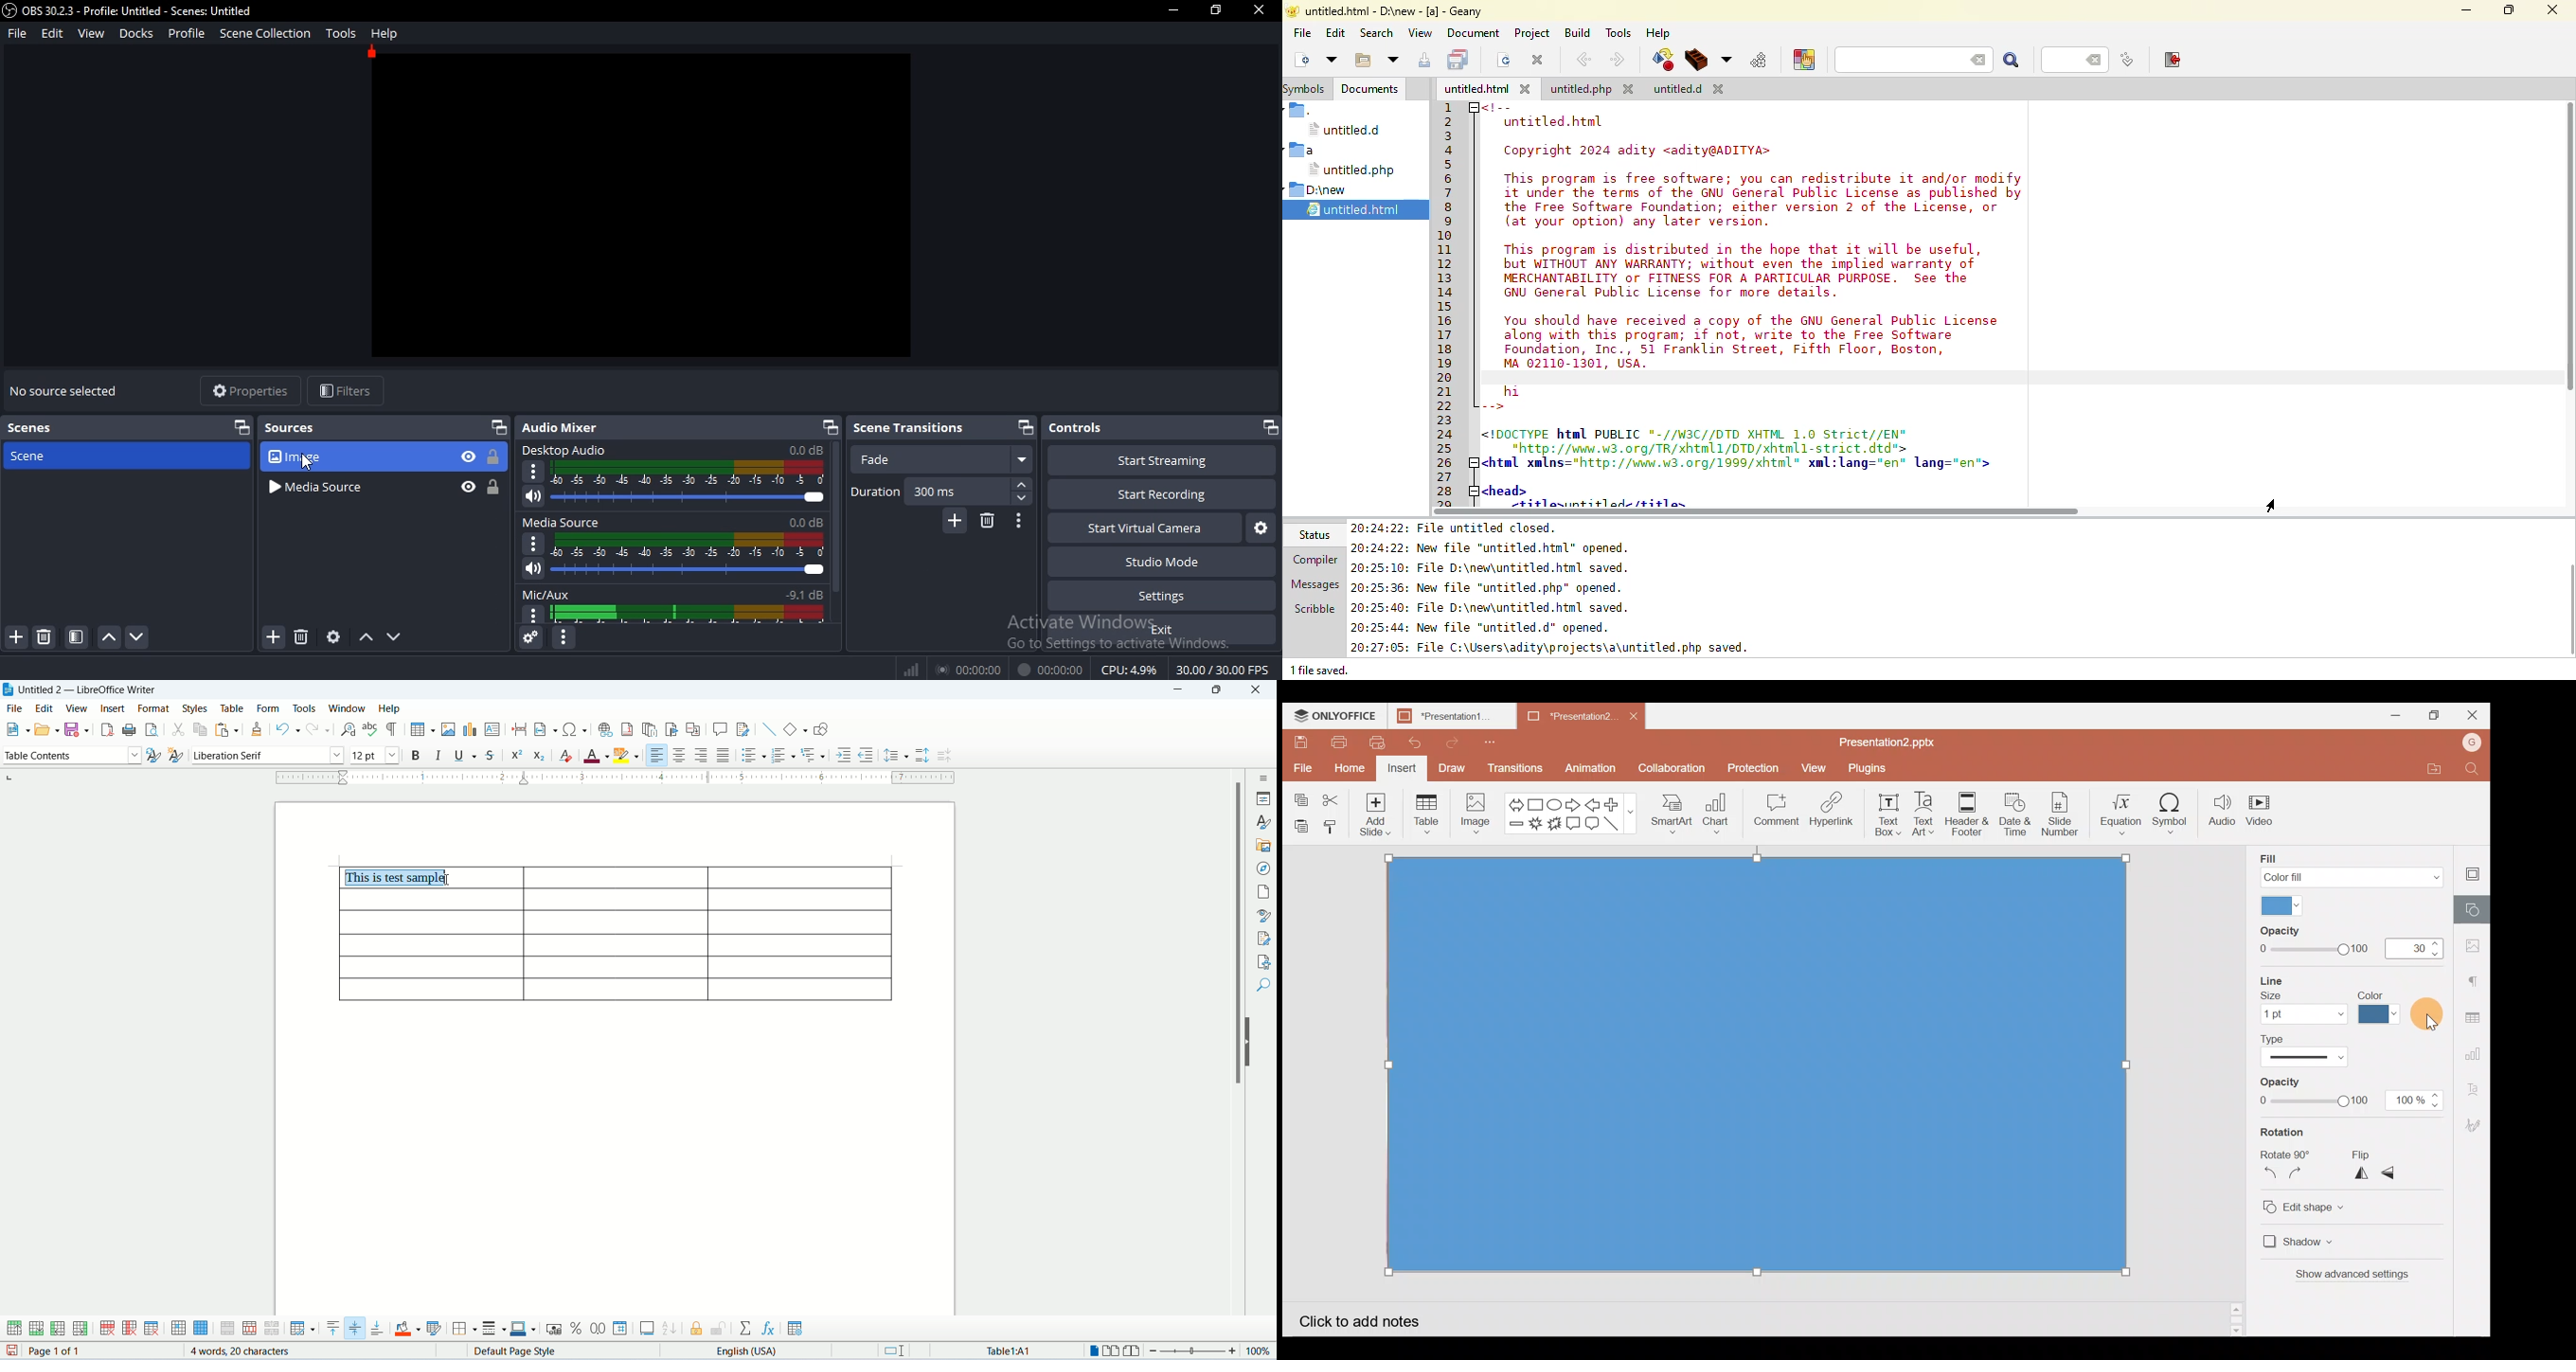 Image resolution: width=2576 pixels, height=1372 pixels. Describe the element at coordinates (178, 729) in the screenshot. I see `cut` at that location.